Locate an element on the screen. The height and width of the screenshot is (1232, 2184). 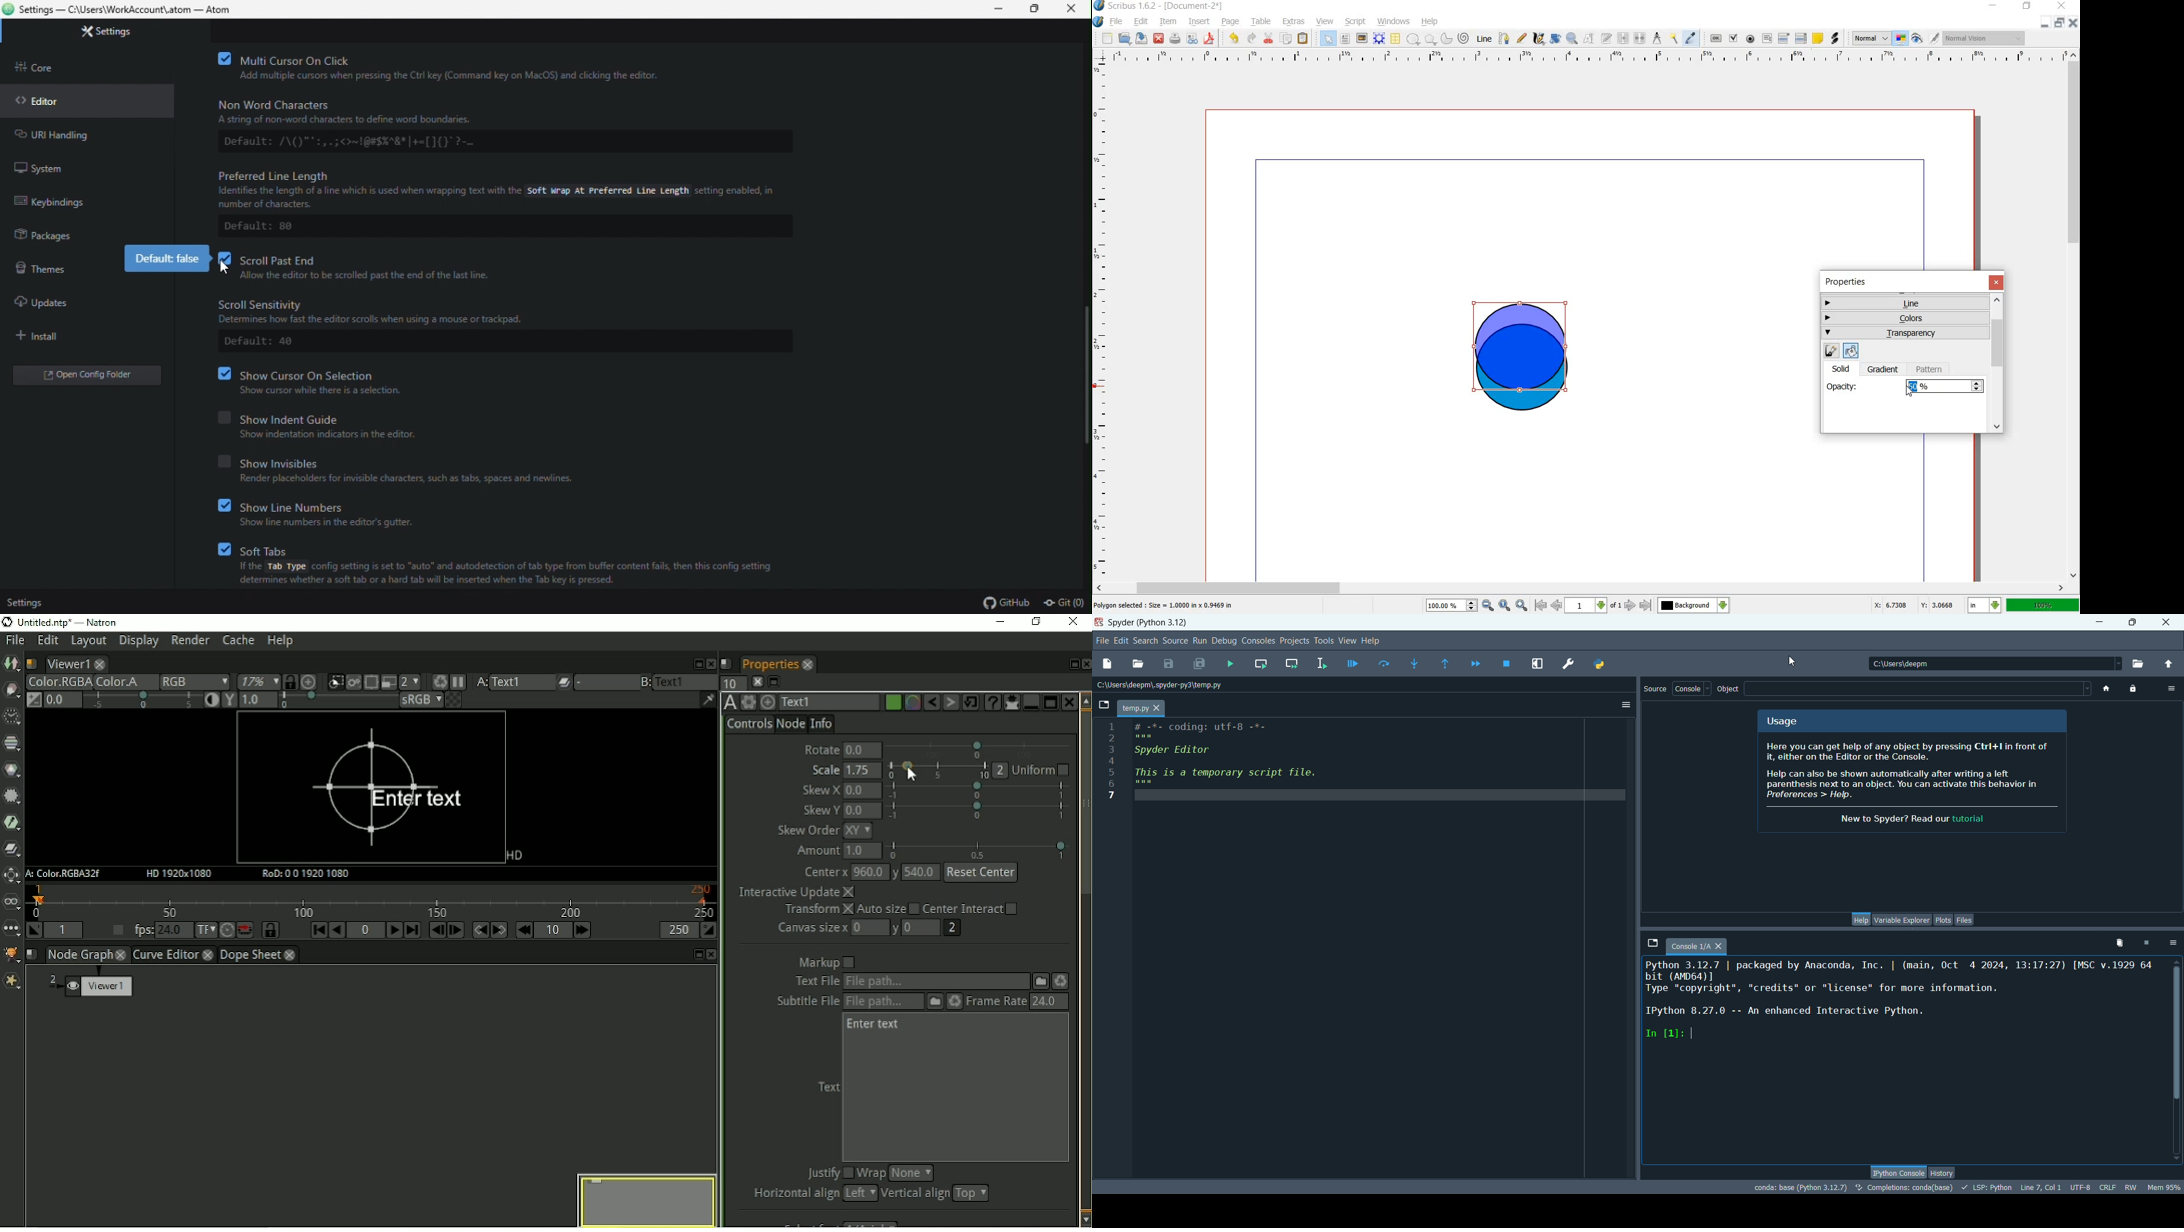
run files is located at coordinates (1235, 665).